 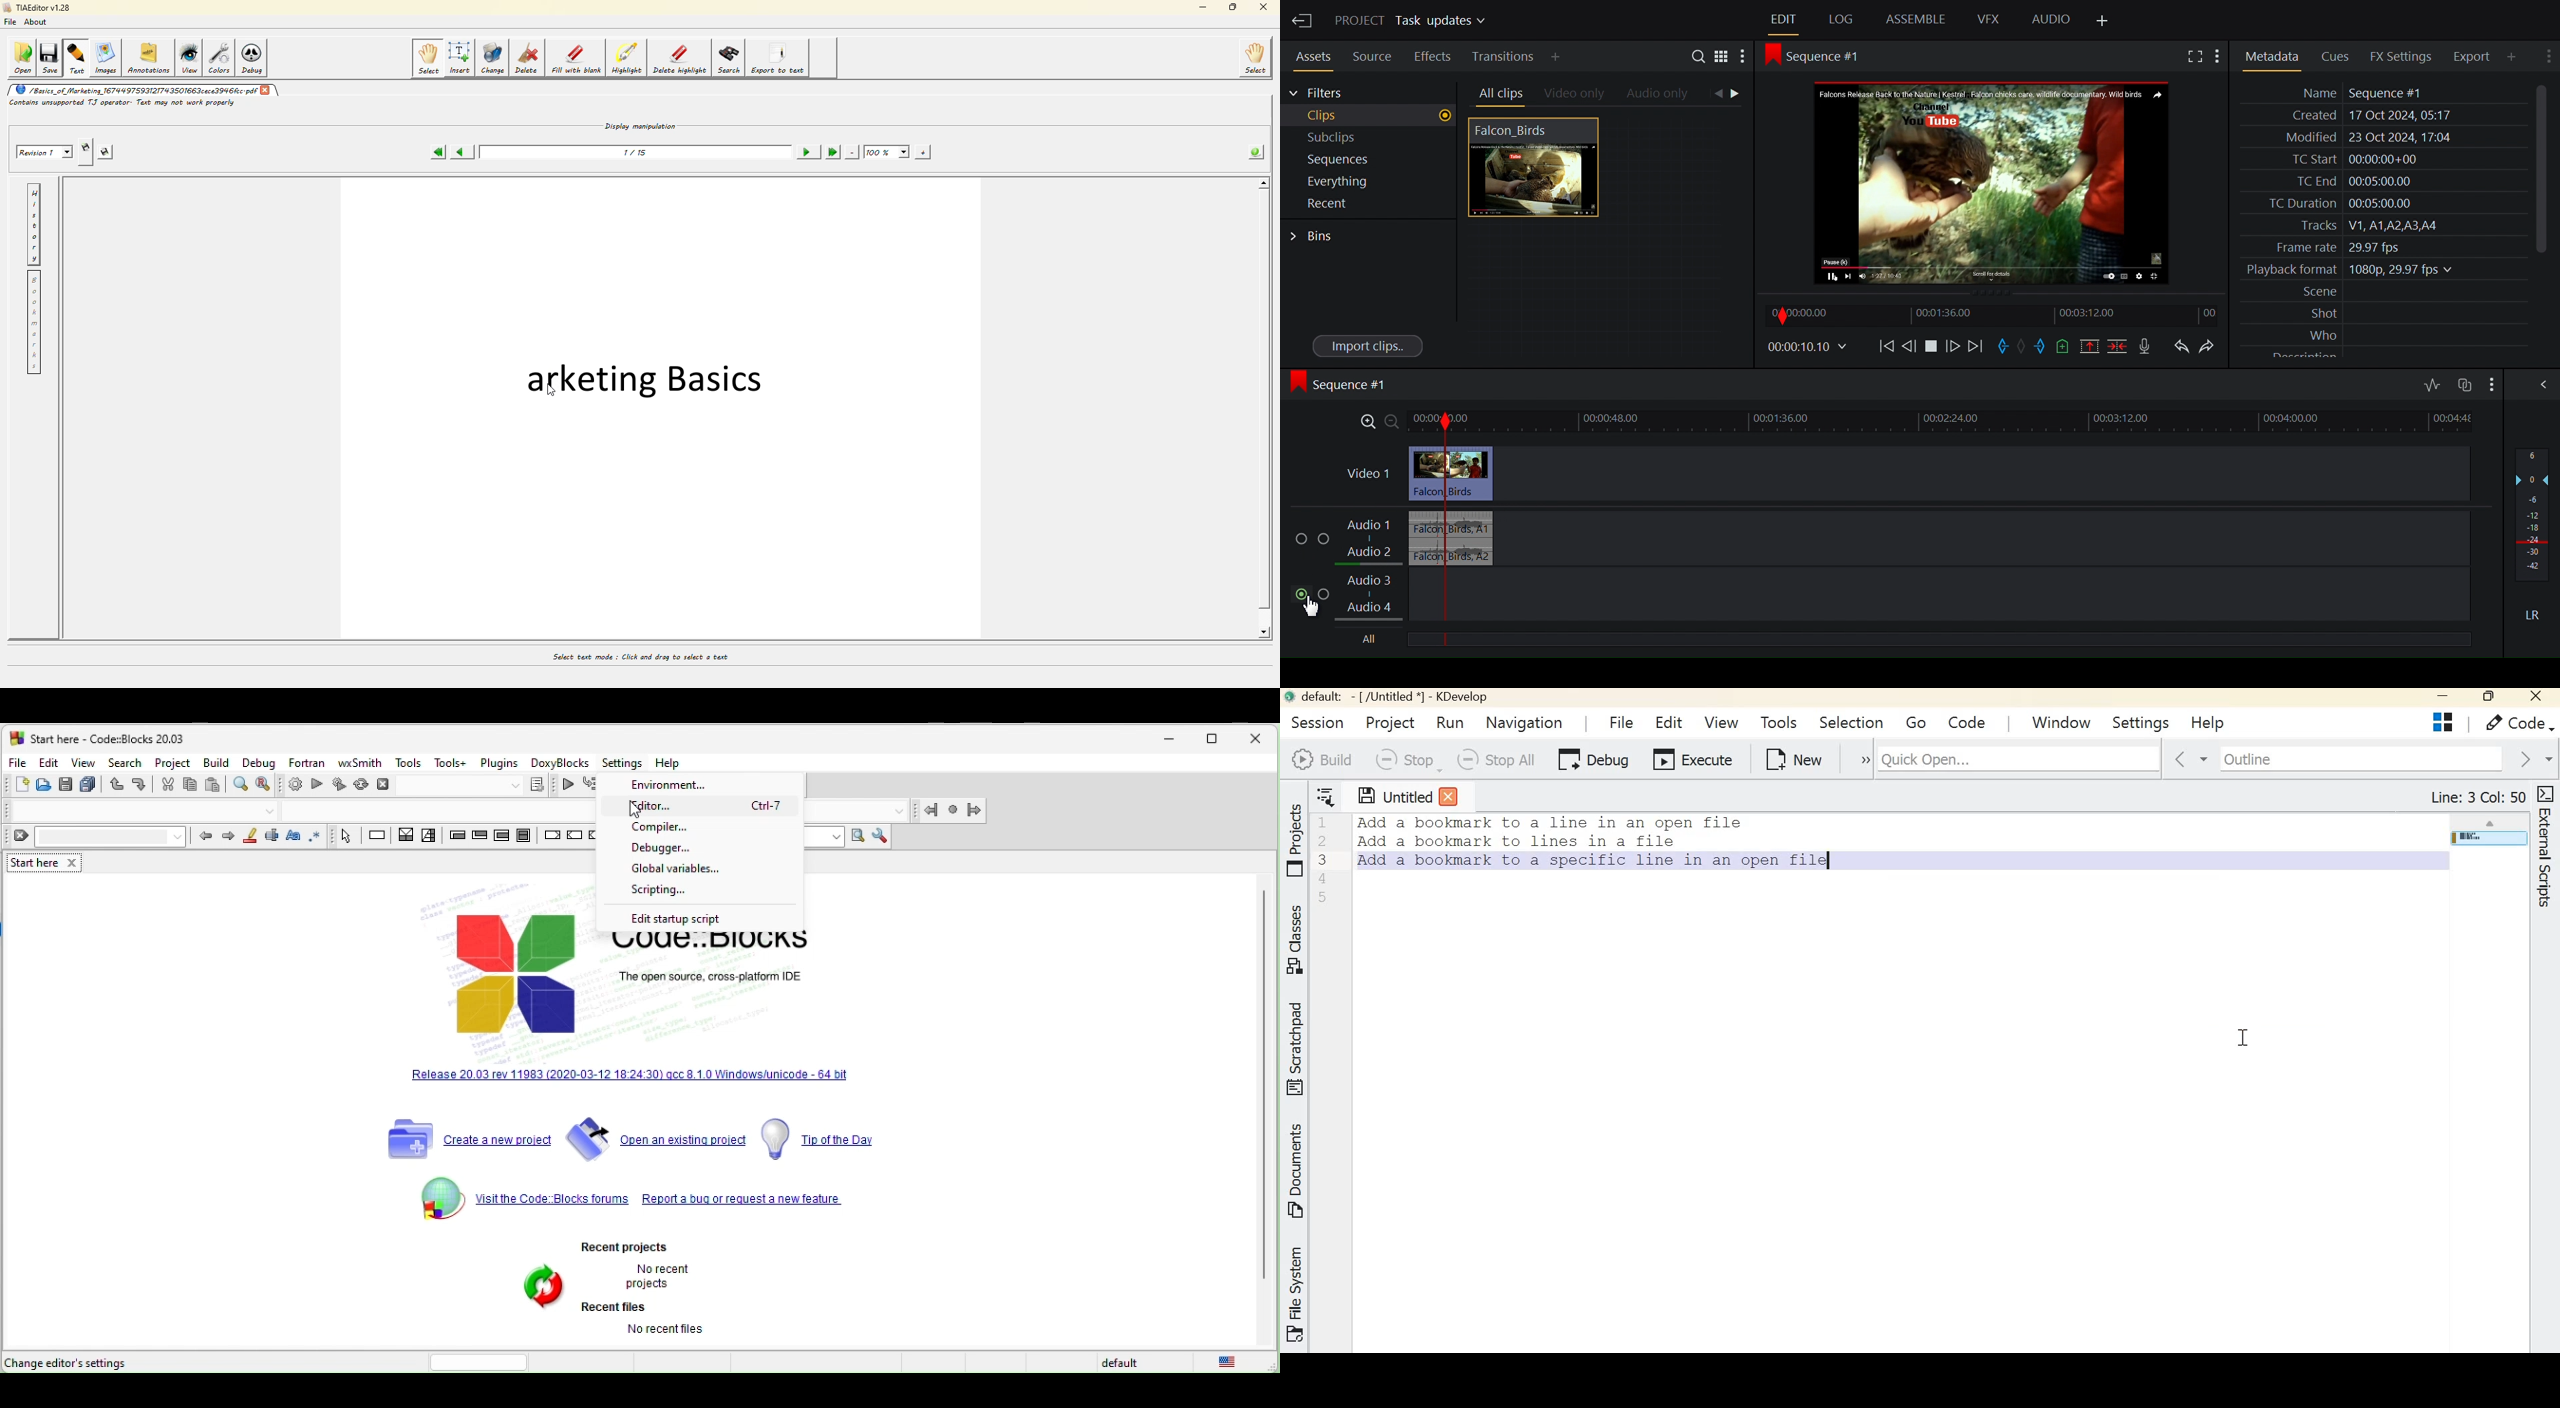 What do you see at coordinates (2547, 857) in the screenshot?
I see `External scripts` at bounding box center [2547, 857].